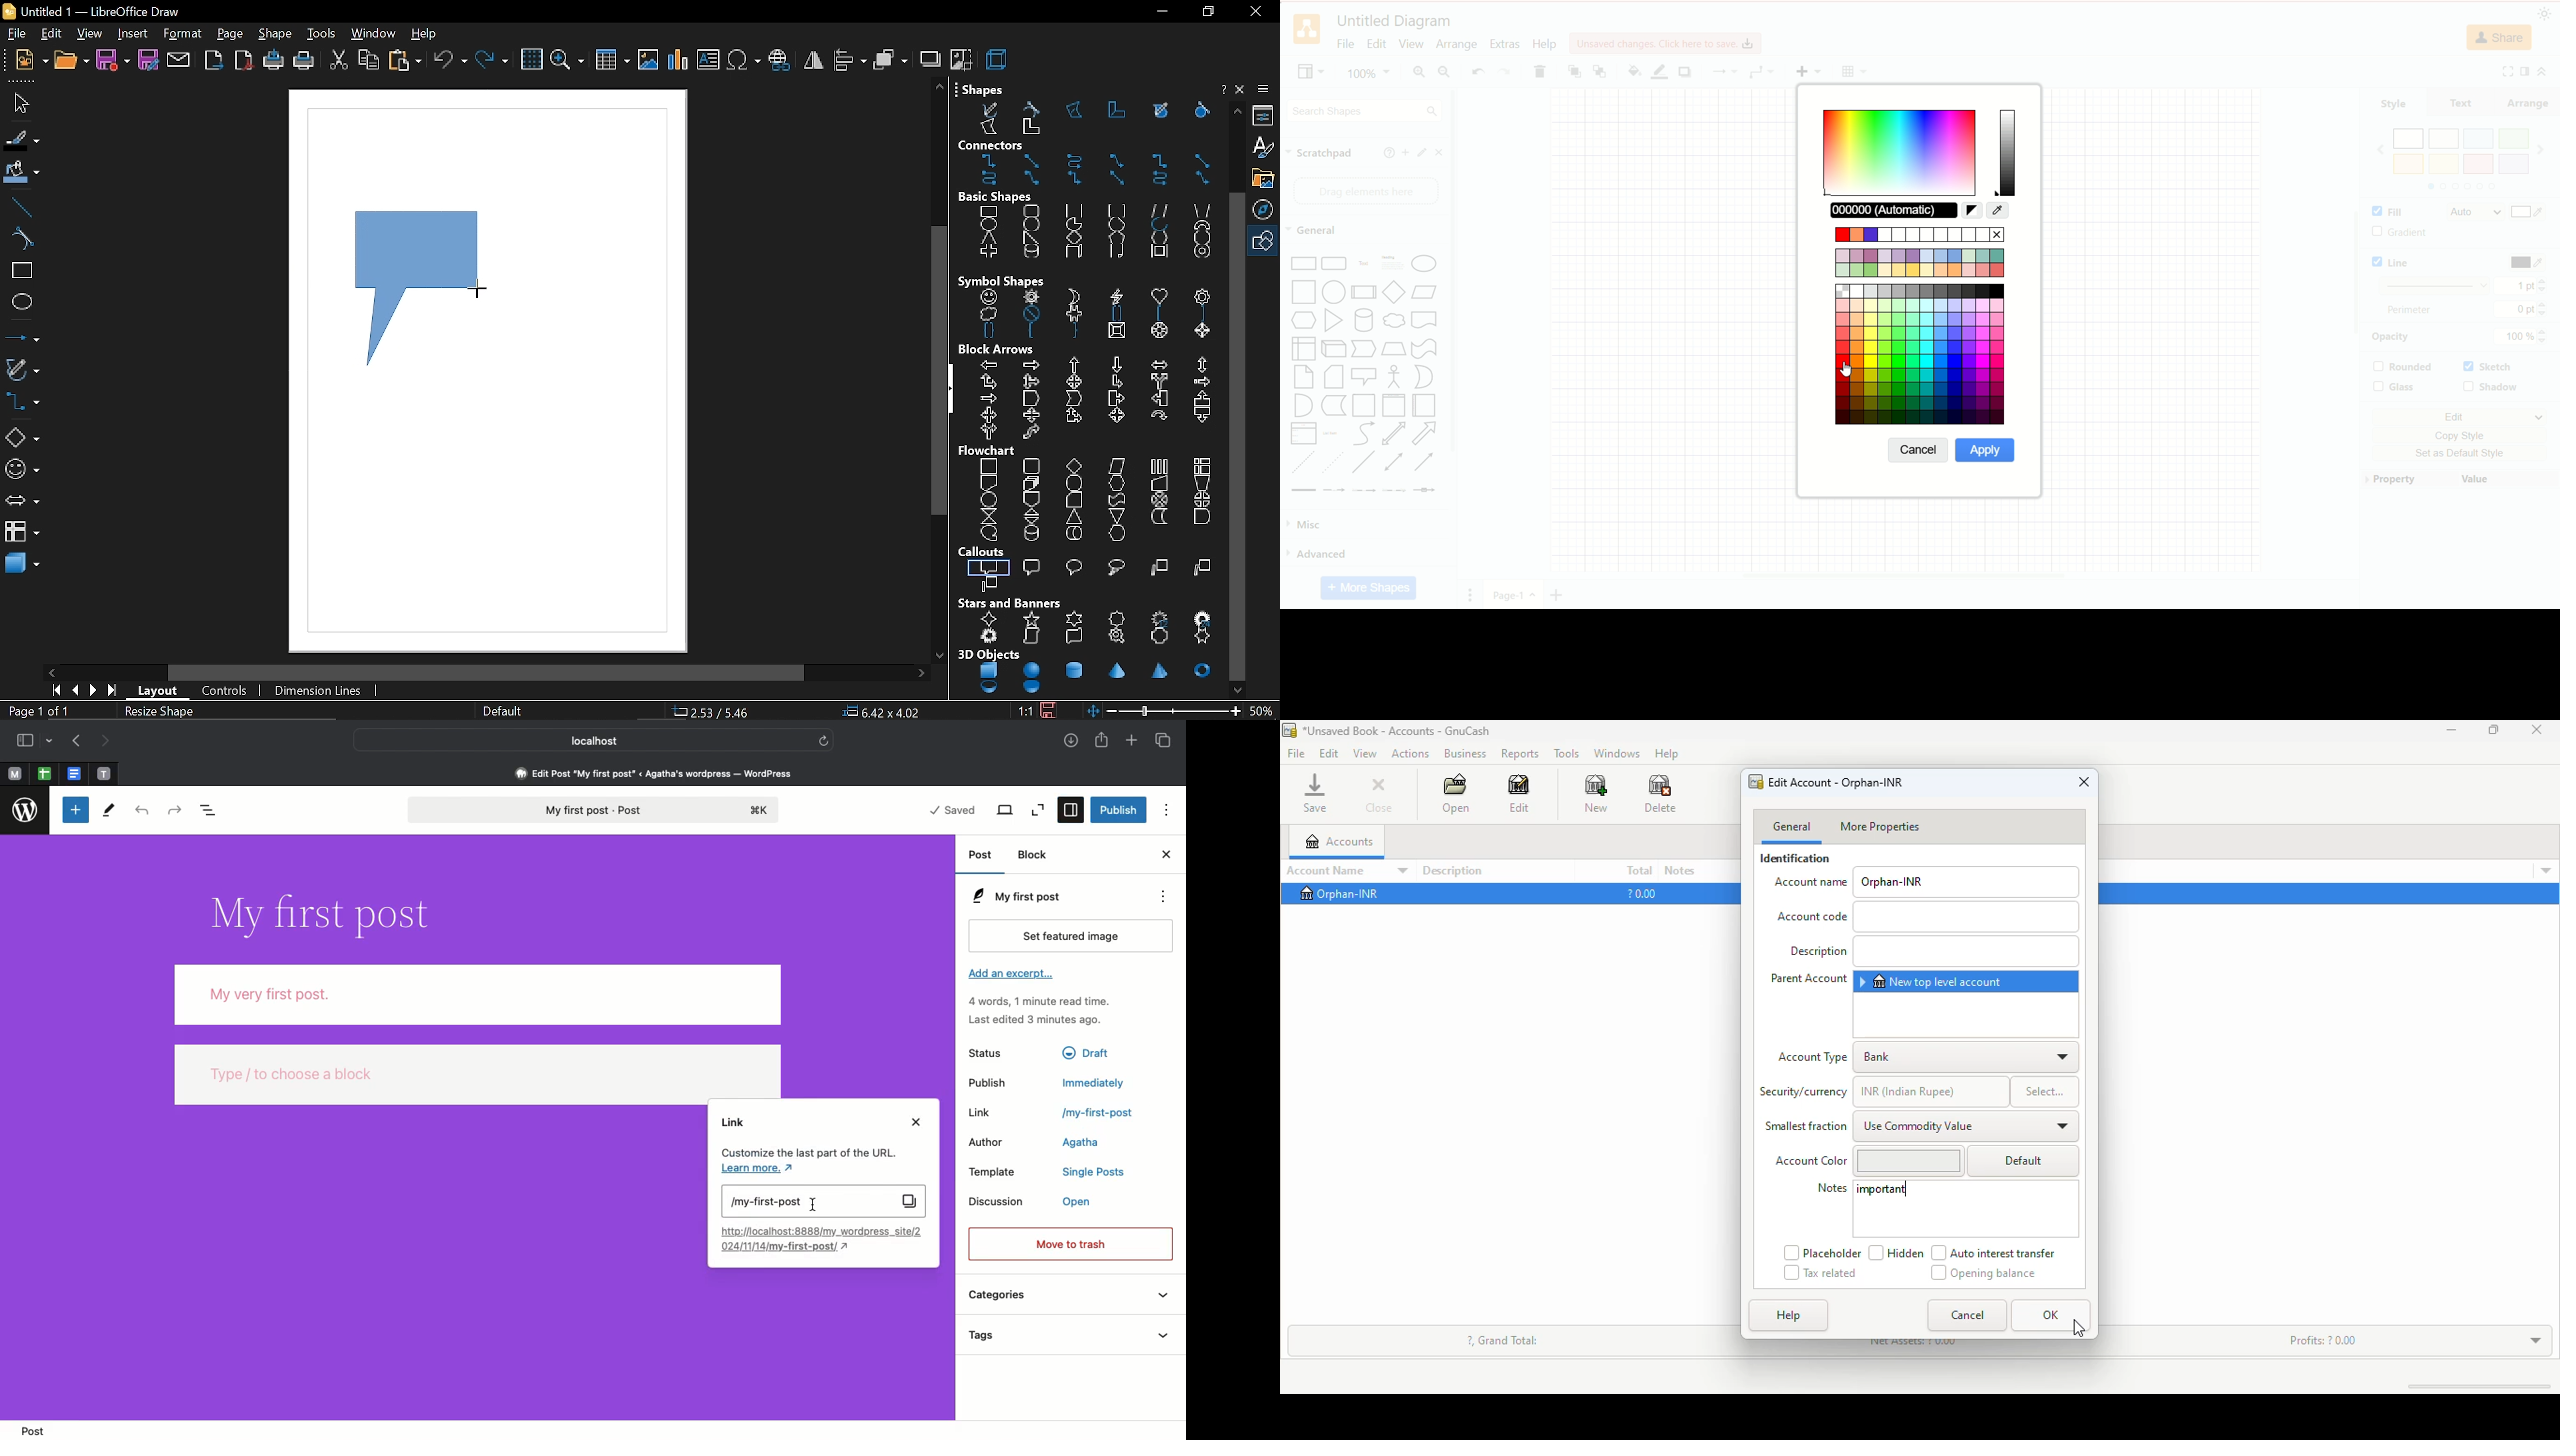  I want to click on Publish, so click(988, 1081).